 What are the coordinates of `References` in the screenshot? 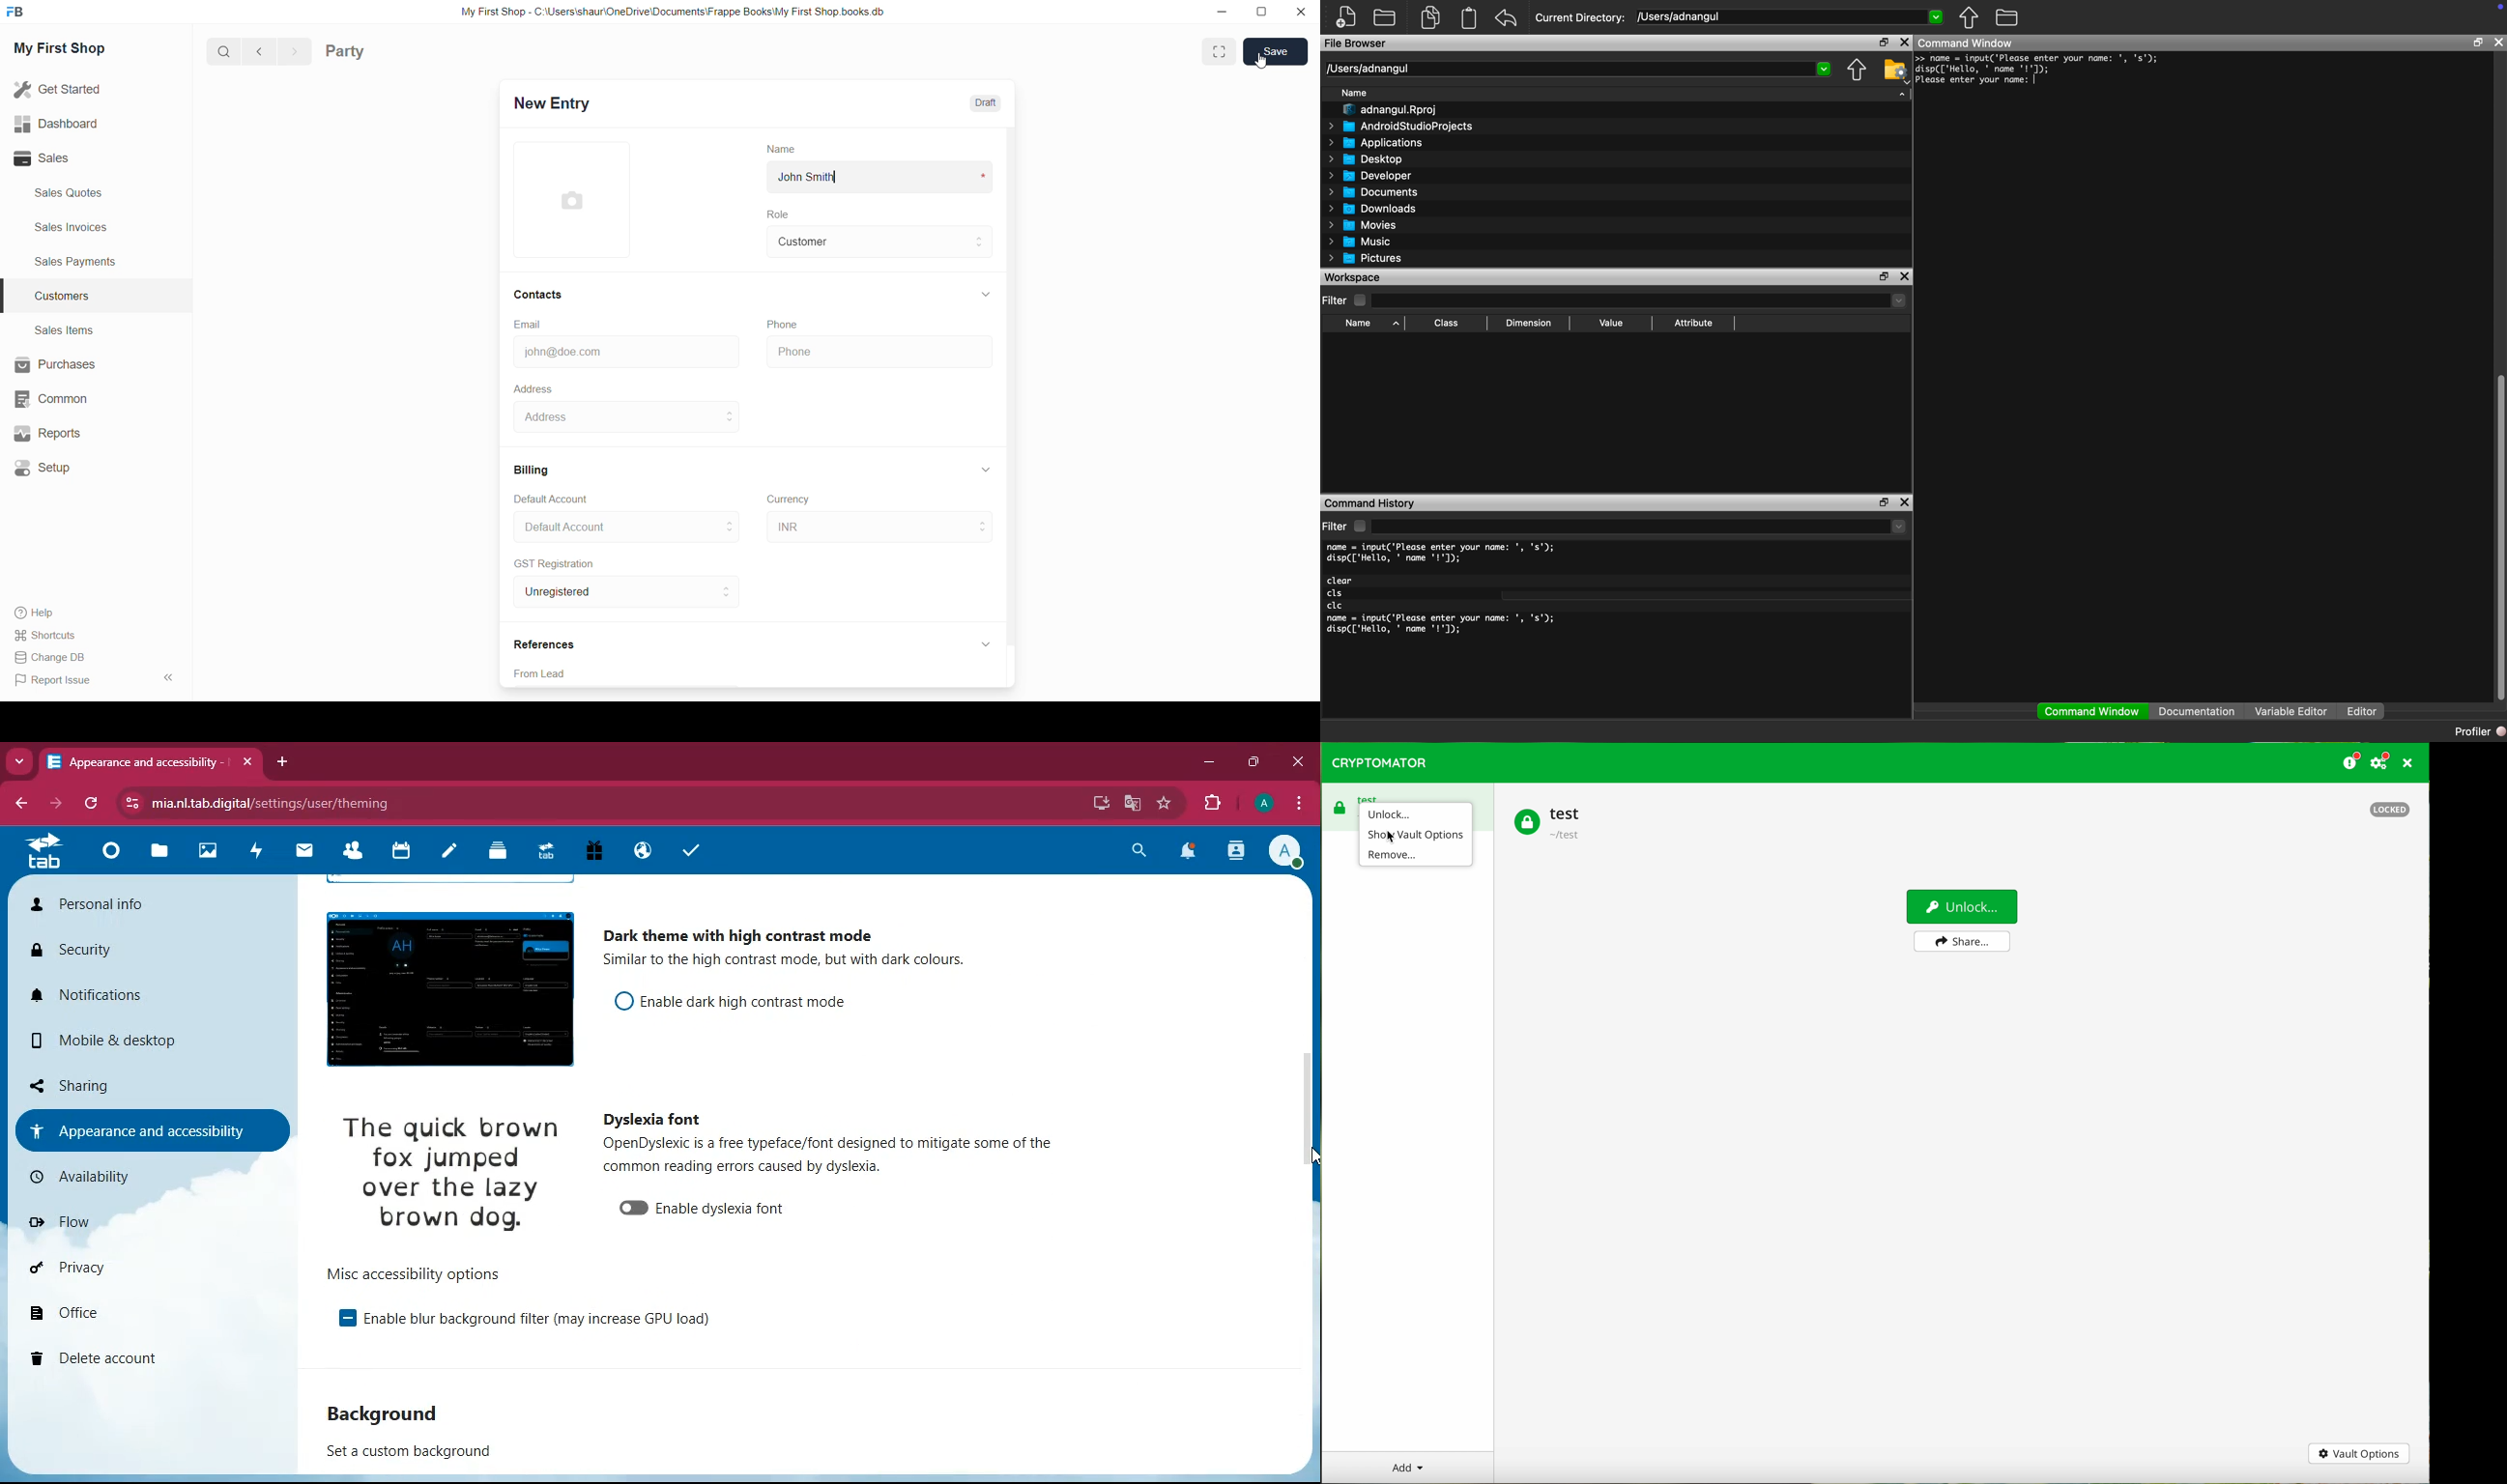 It's located at (547, 643).